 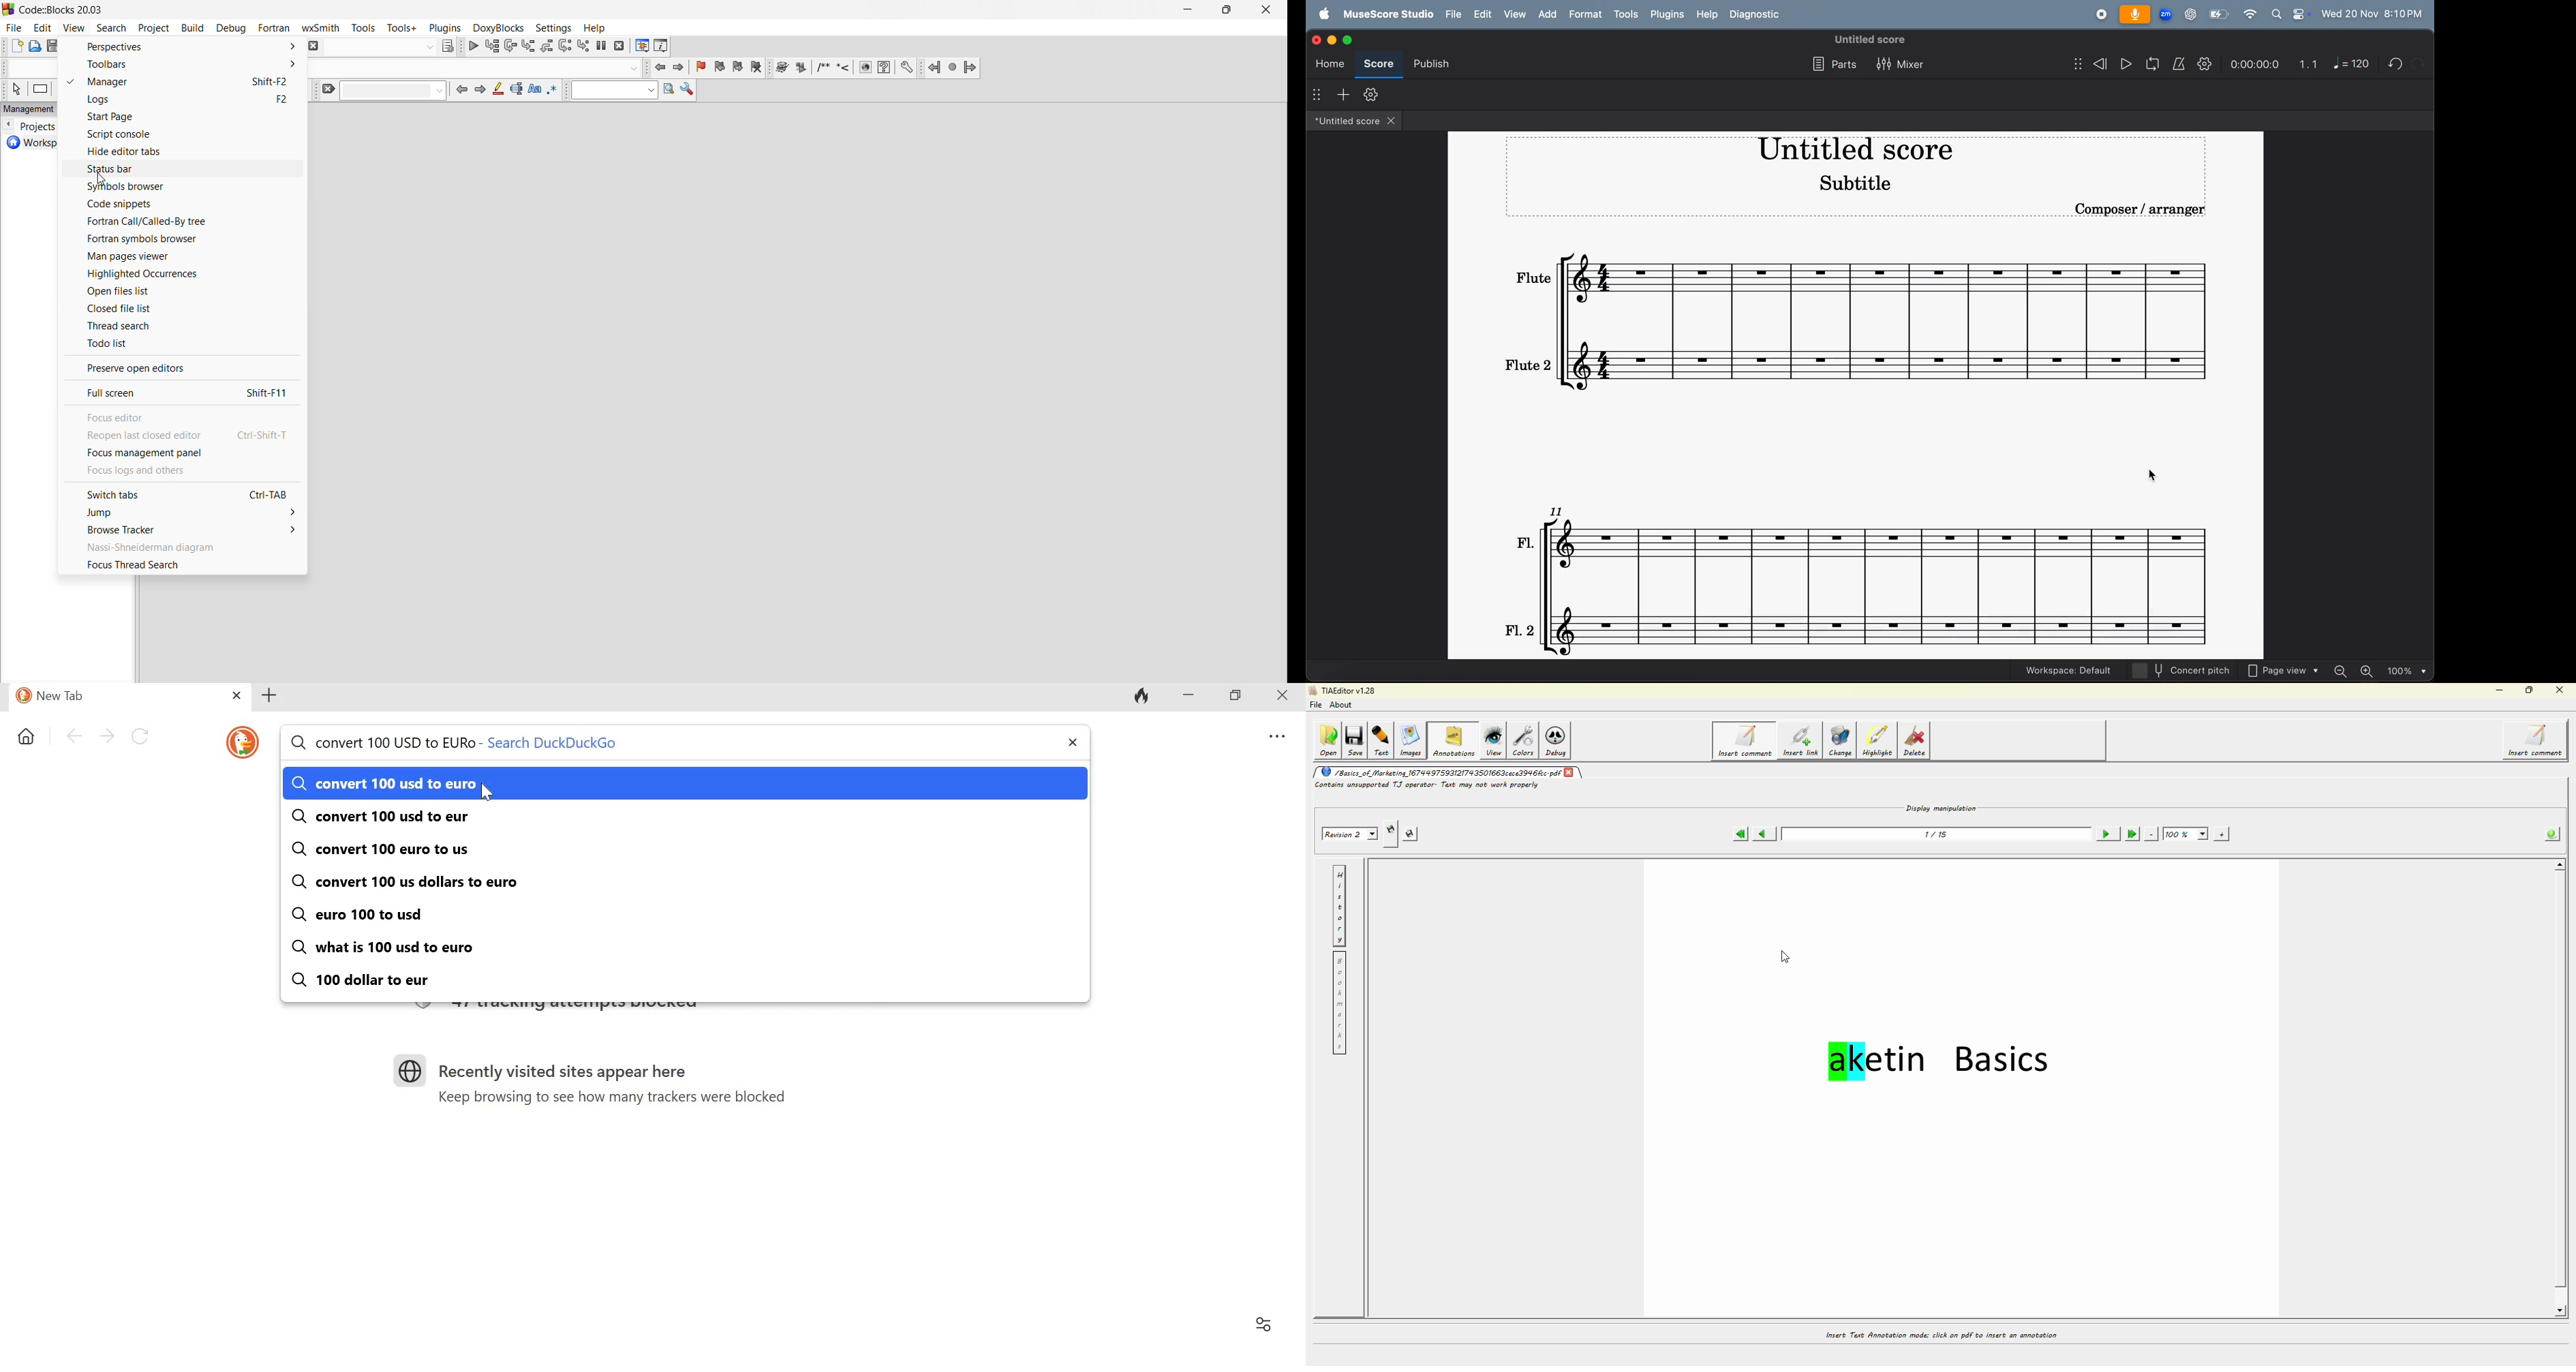 I want to click on playback setting, so click(x=2205, y=65).